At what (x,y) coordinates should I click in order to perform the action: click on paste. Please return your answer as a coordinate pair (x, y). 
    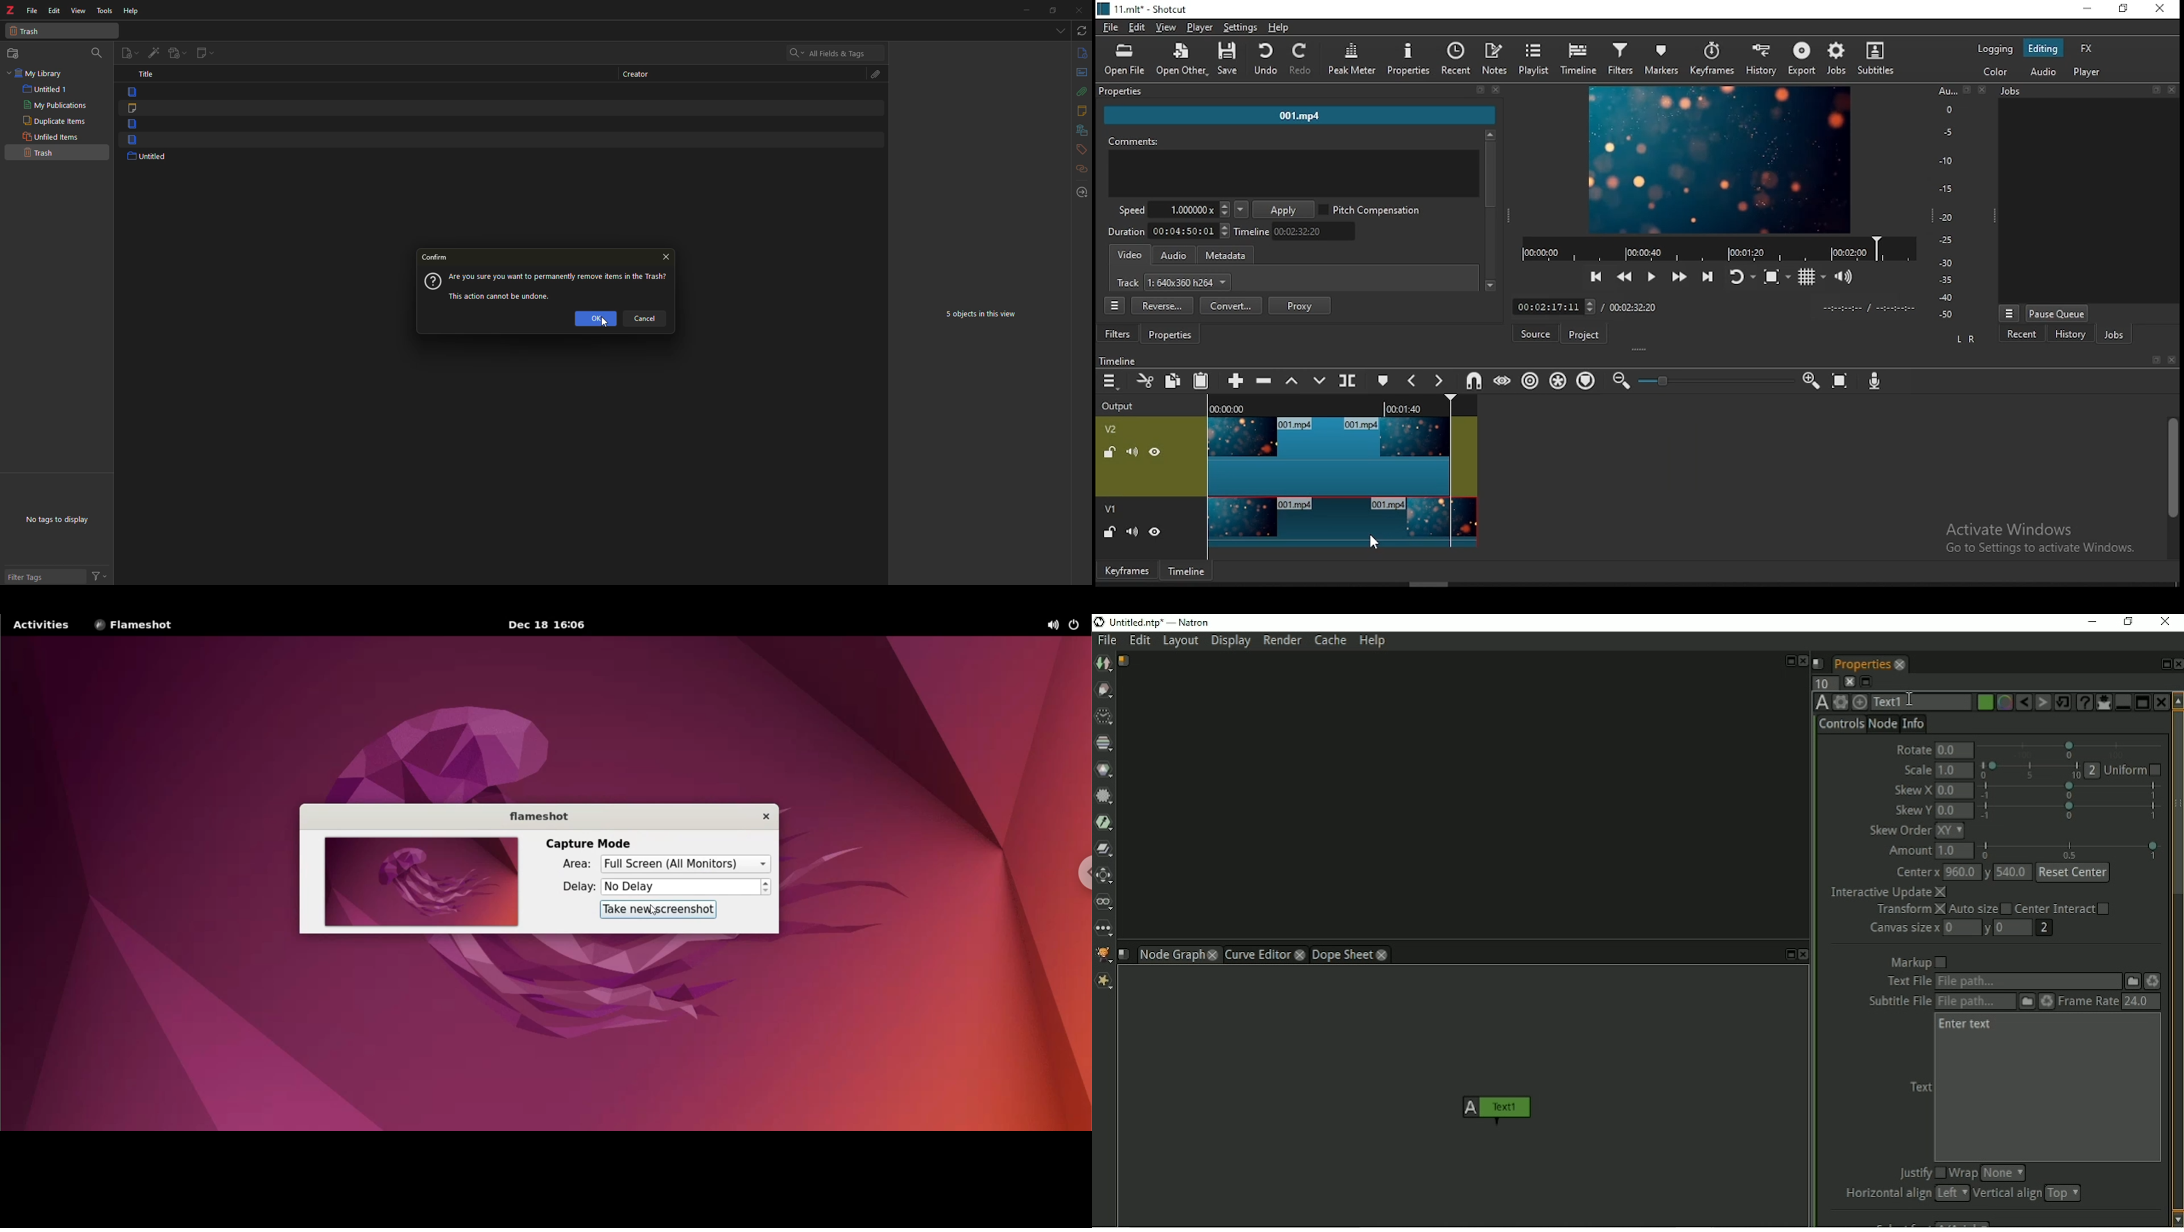
    Looking at the image, I should click on (1200, 383).